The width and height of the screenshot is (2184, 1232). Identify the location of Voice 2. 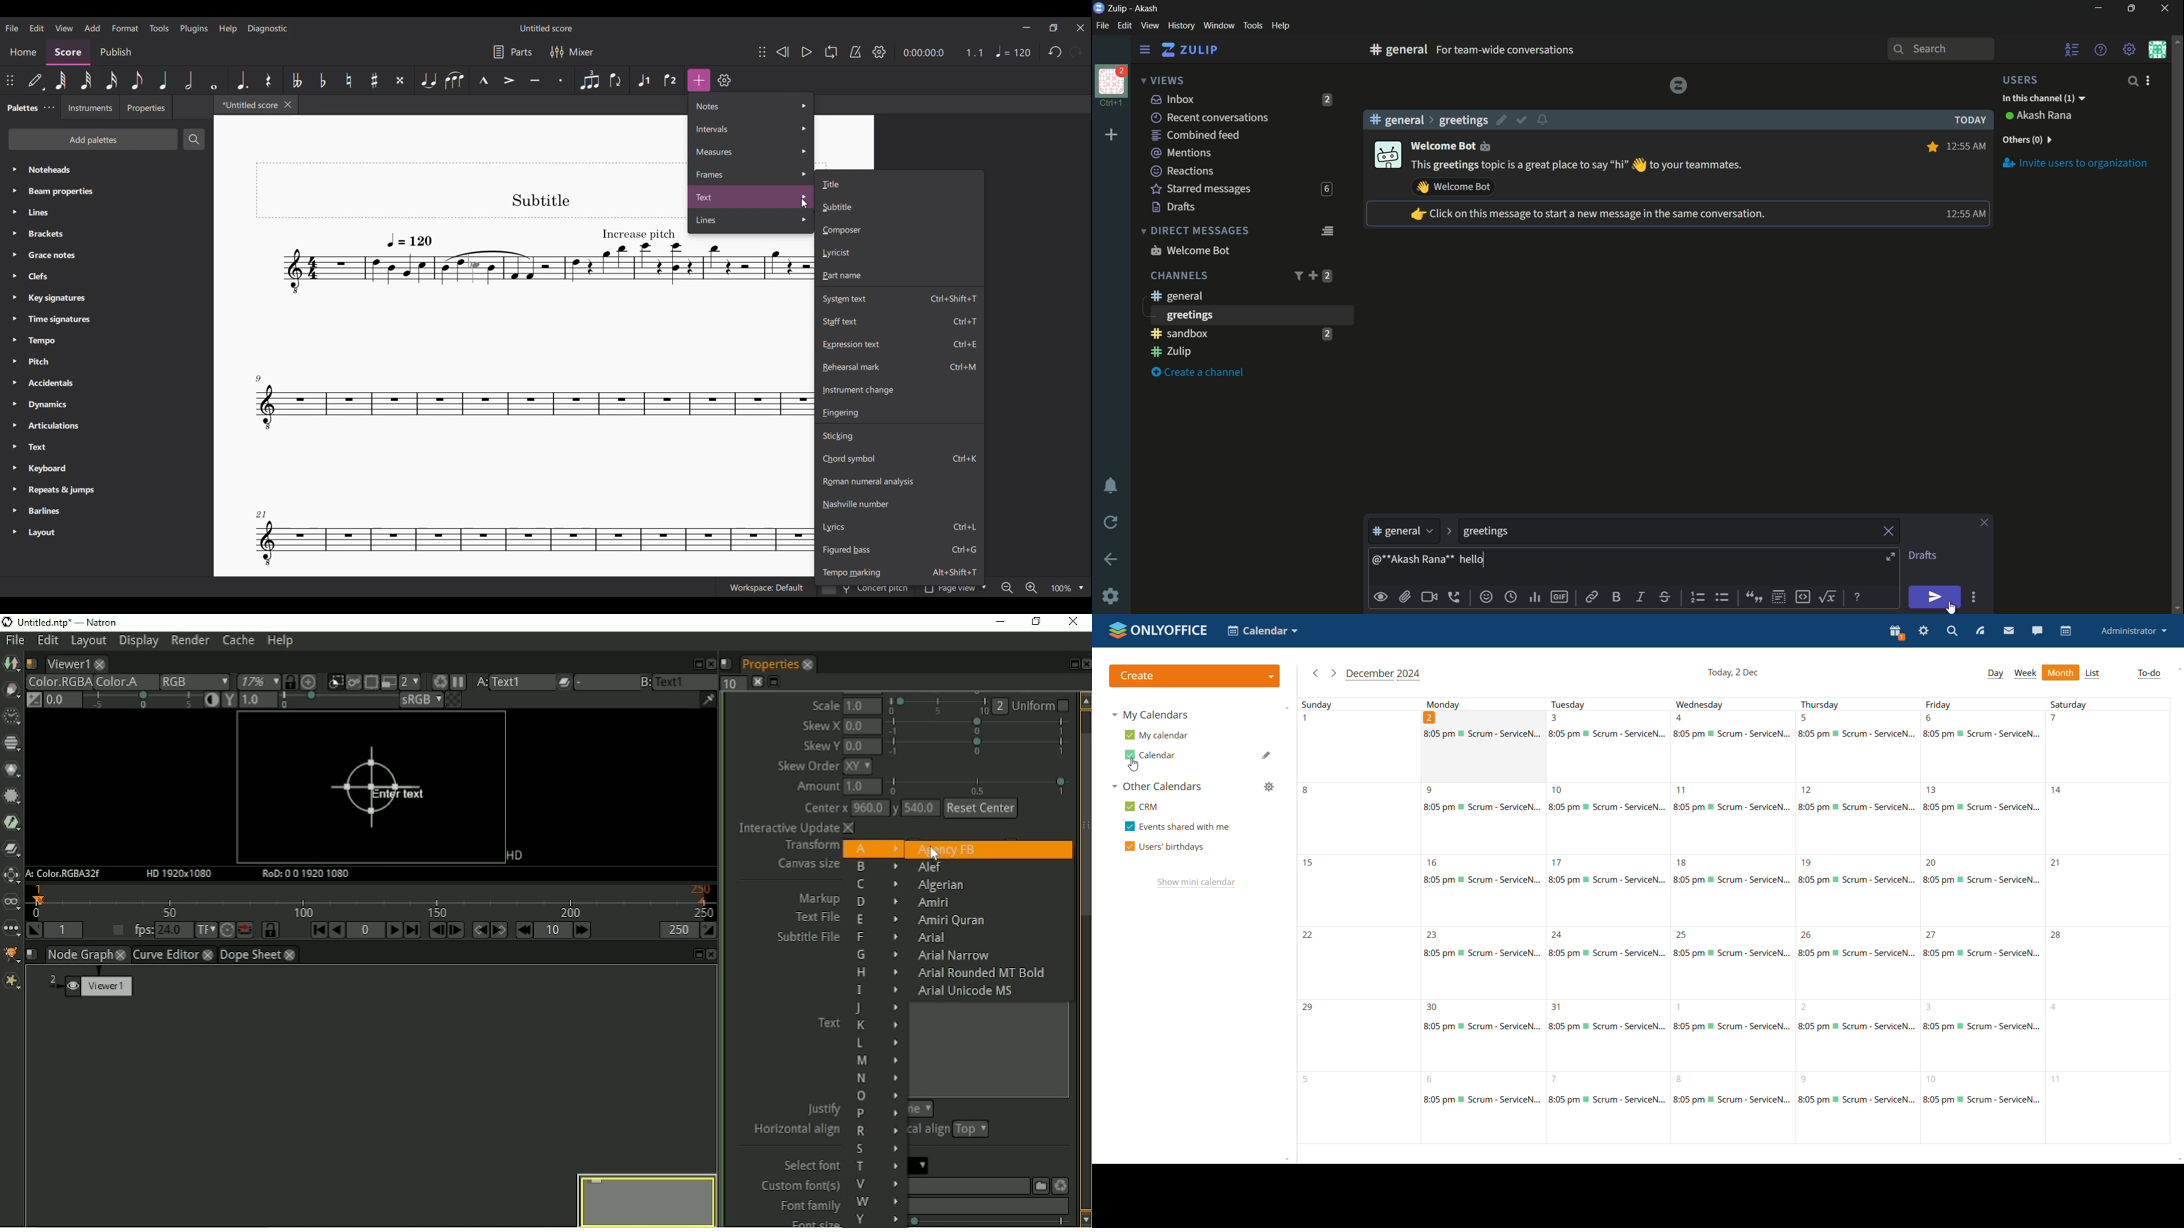
(671, 80).